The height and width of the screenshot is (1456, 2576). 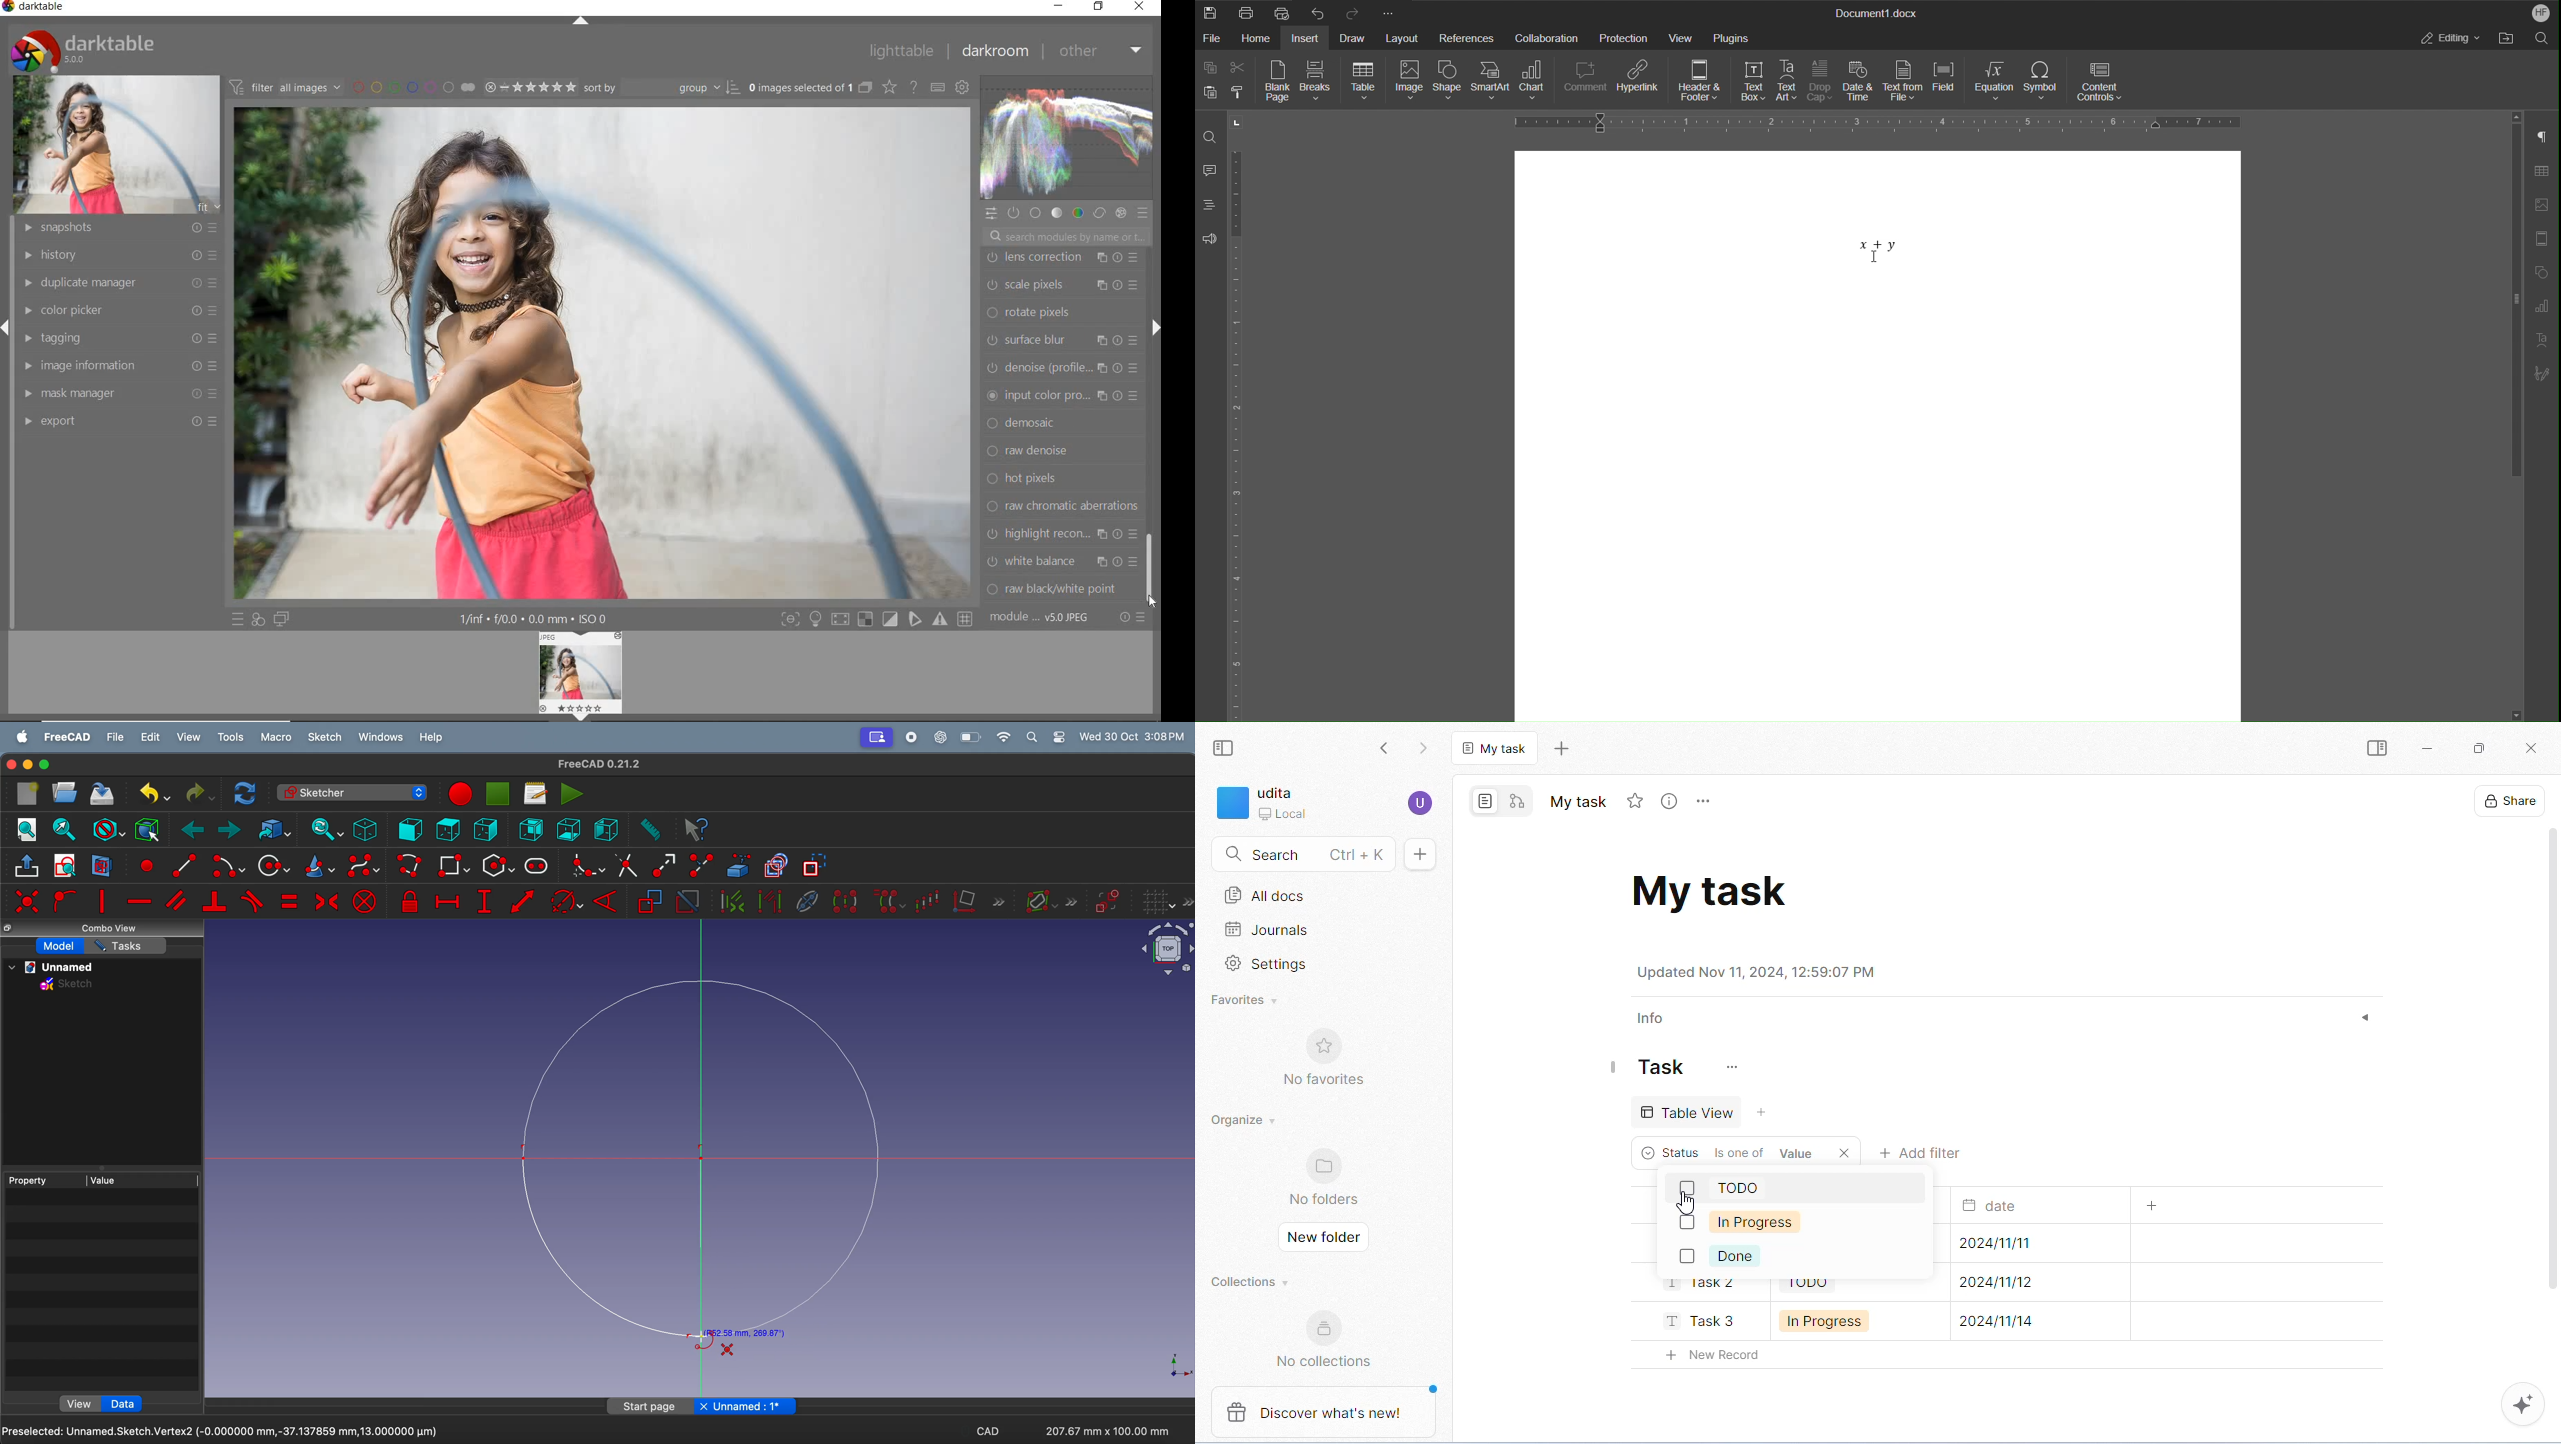 I want to click on mask manager, so click(x=118, y=390).